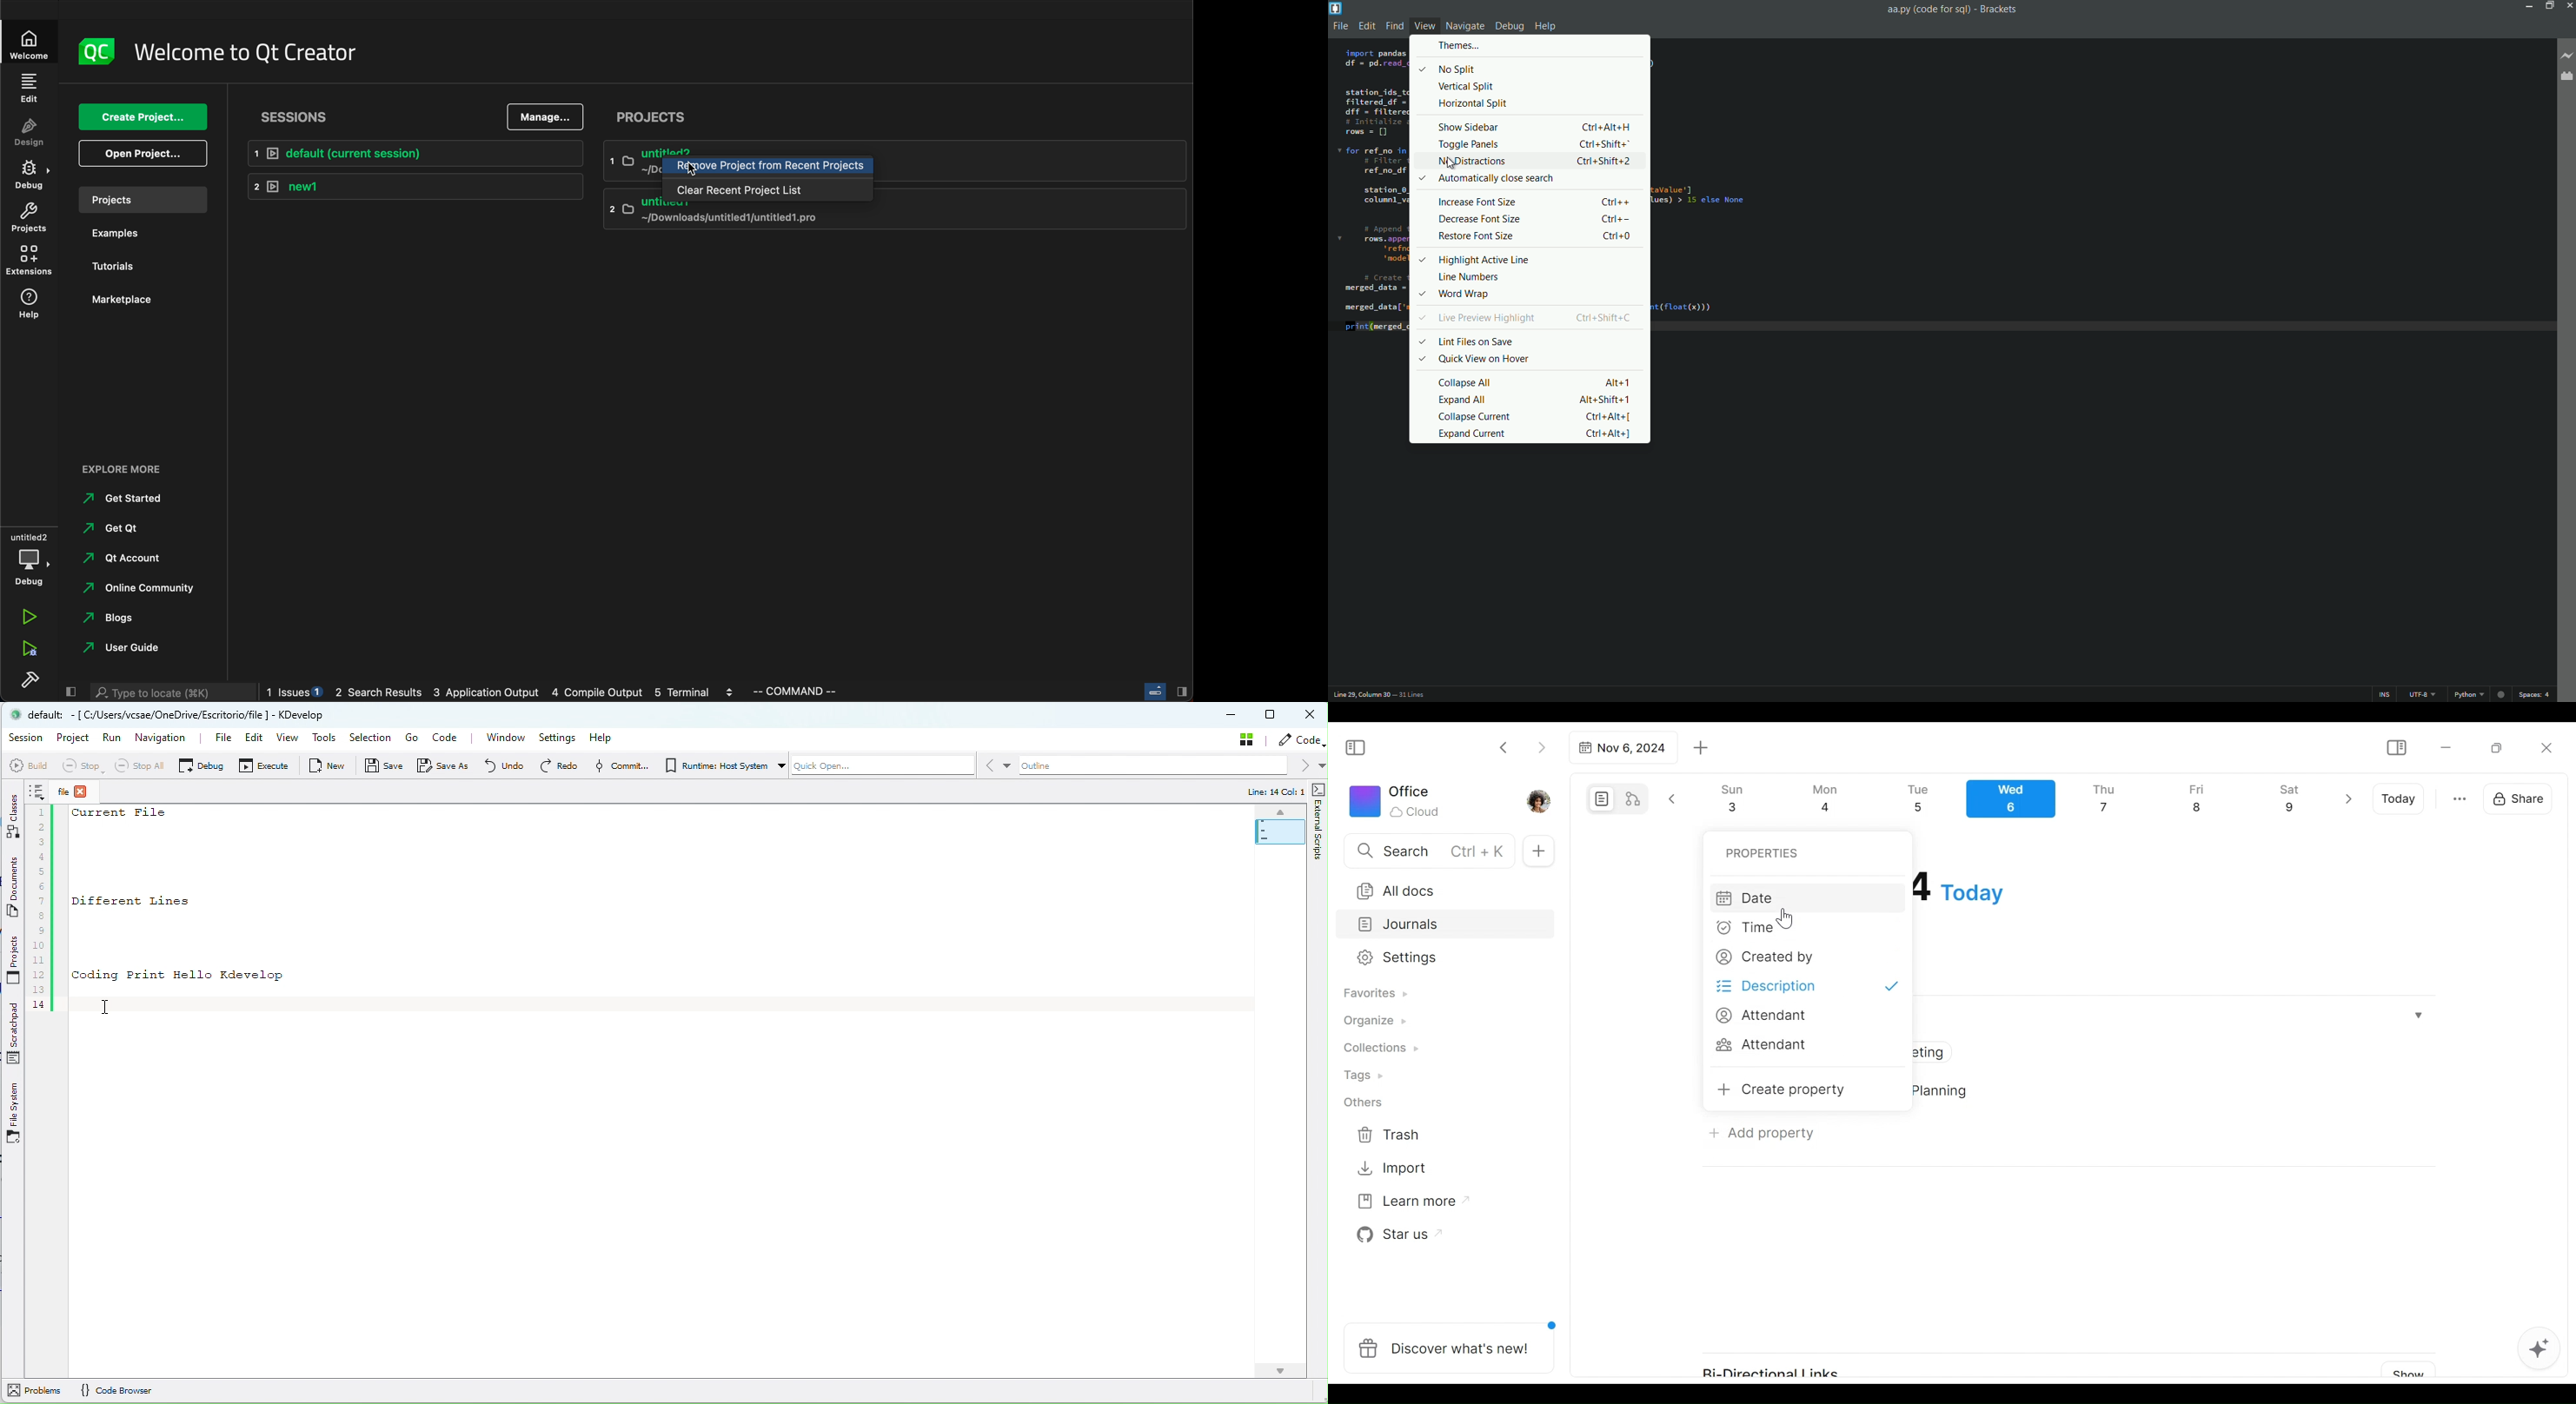  Describe the element at coordinates (1459, 45) in the screenshot. I see `themes button` at that location.